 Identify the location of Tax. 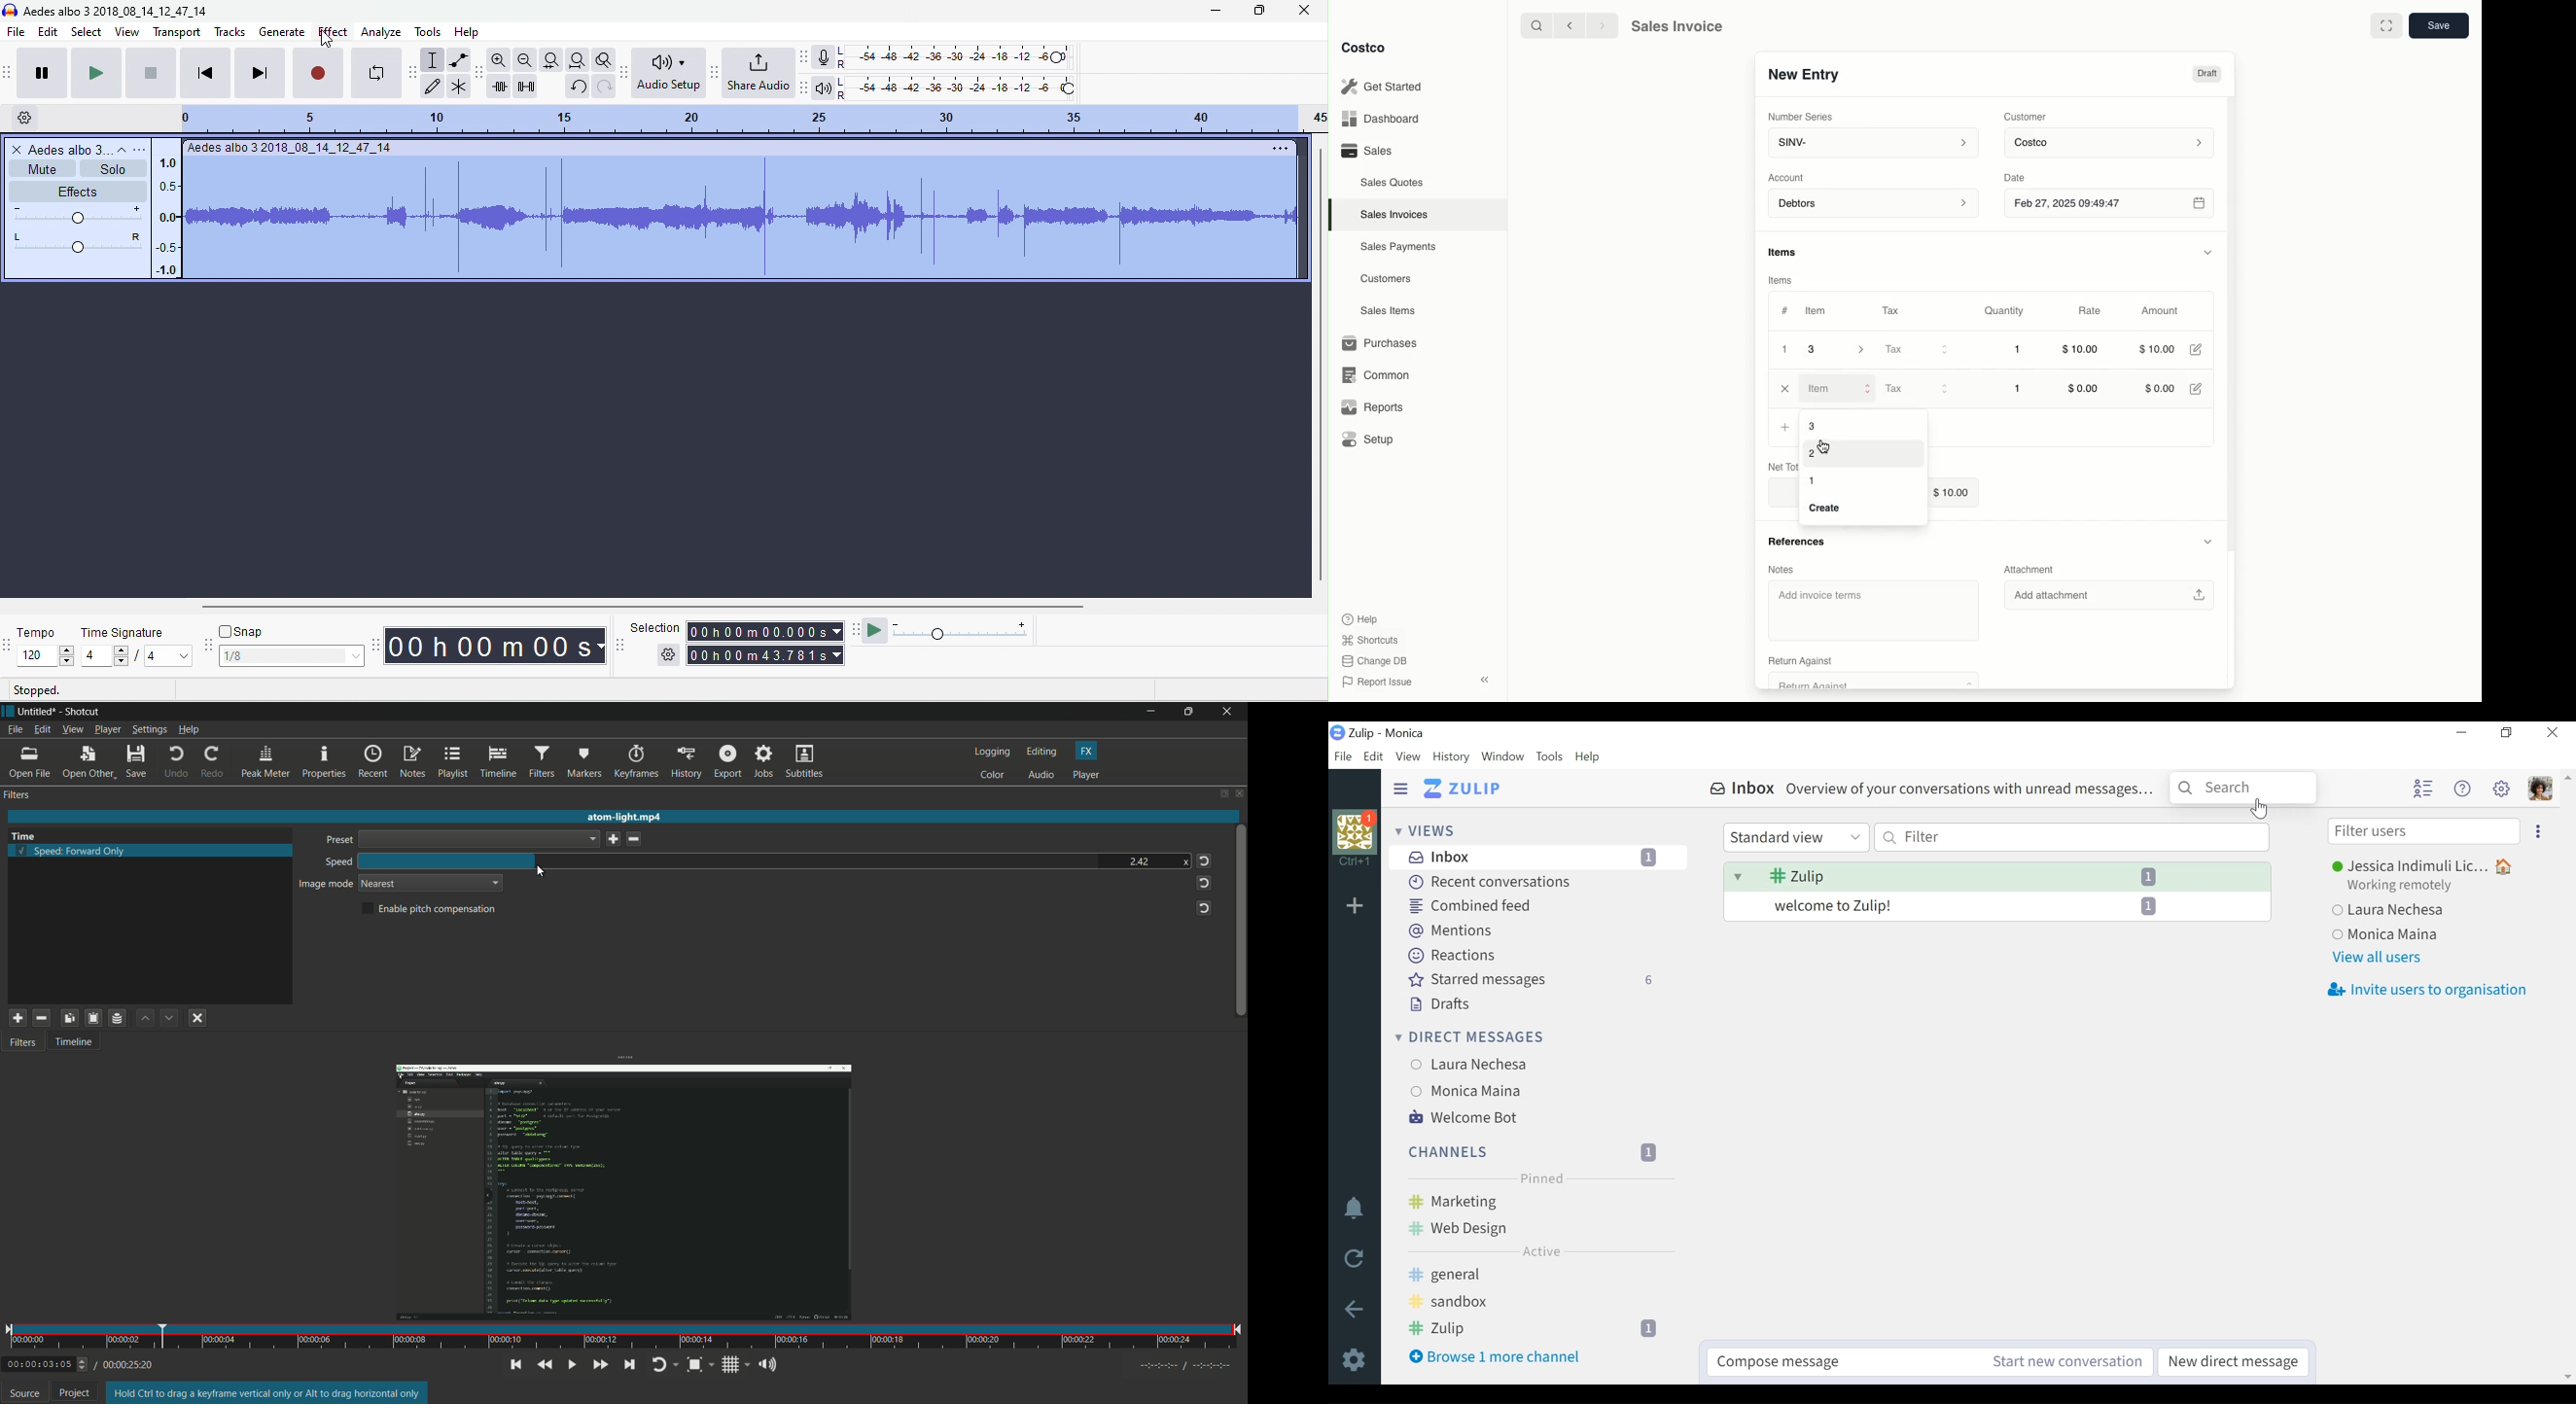
(1915, 388).